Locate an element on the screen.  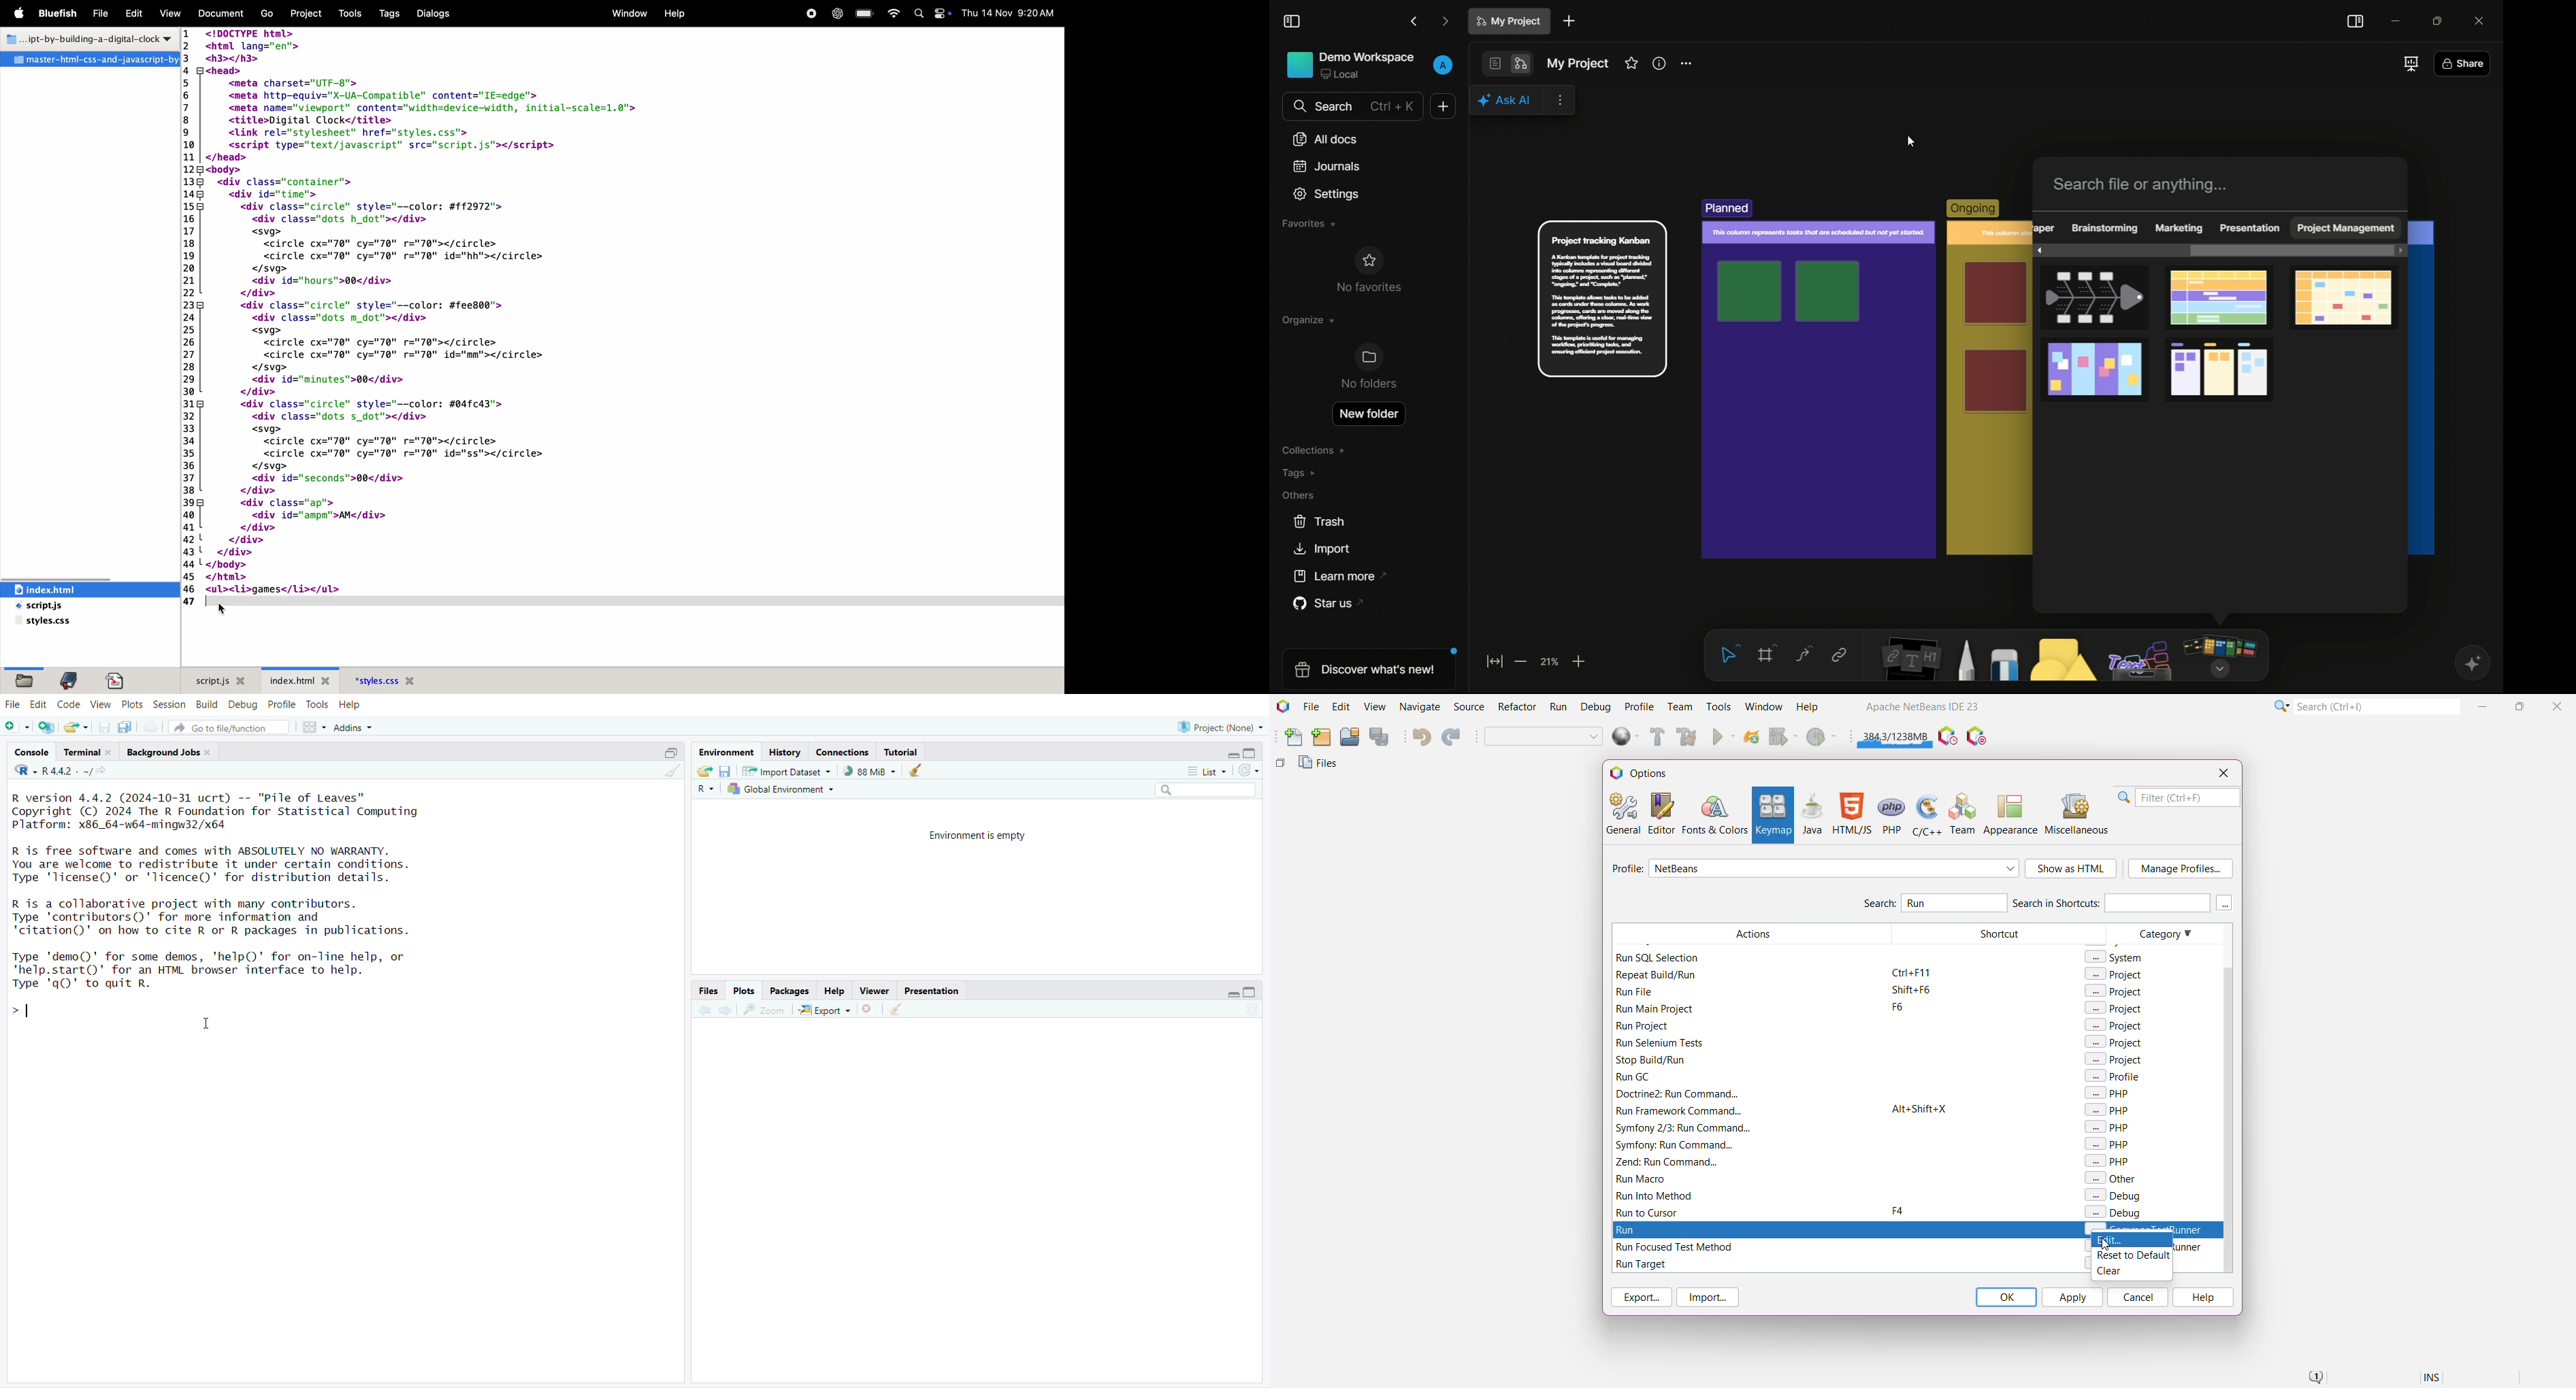
save all open document is located at coordinates (128, 727).